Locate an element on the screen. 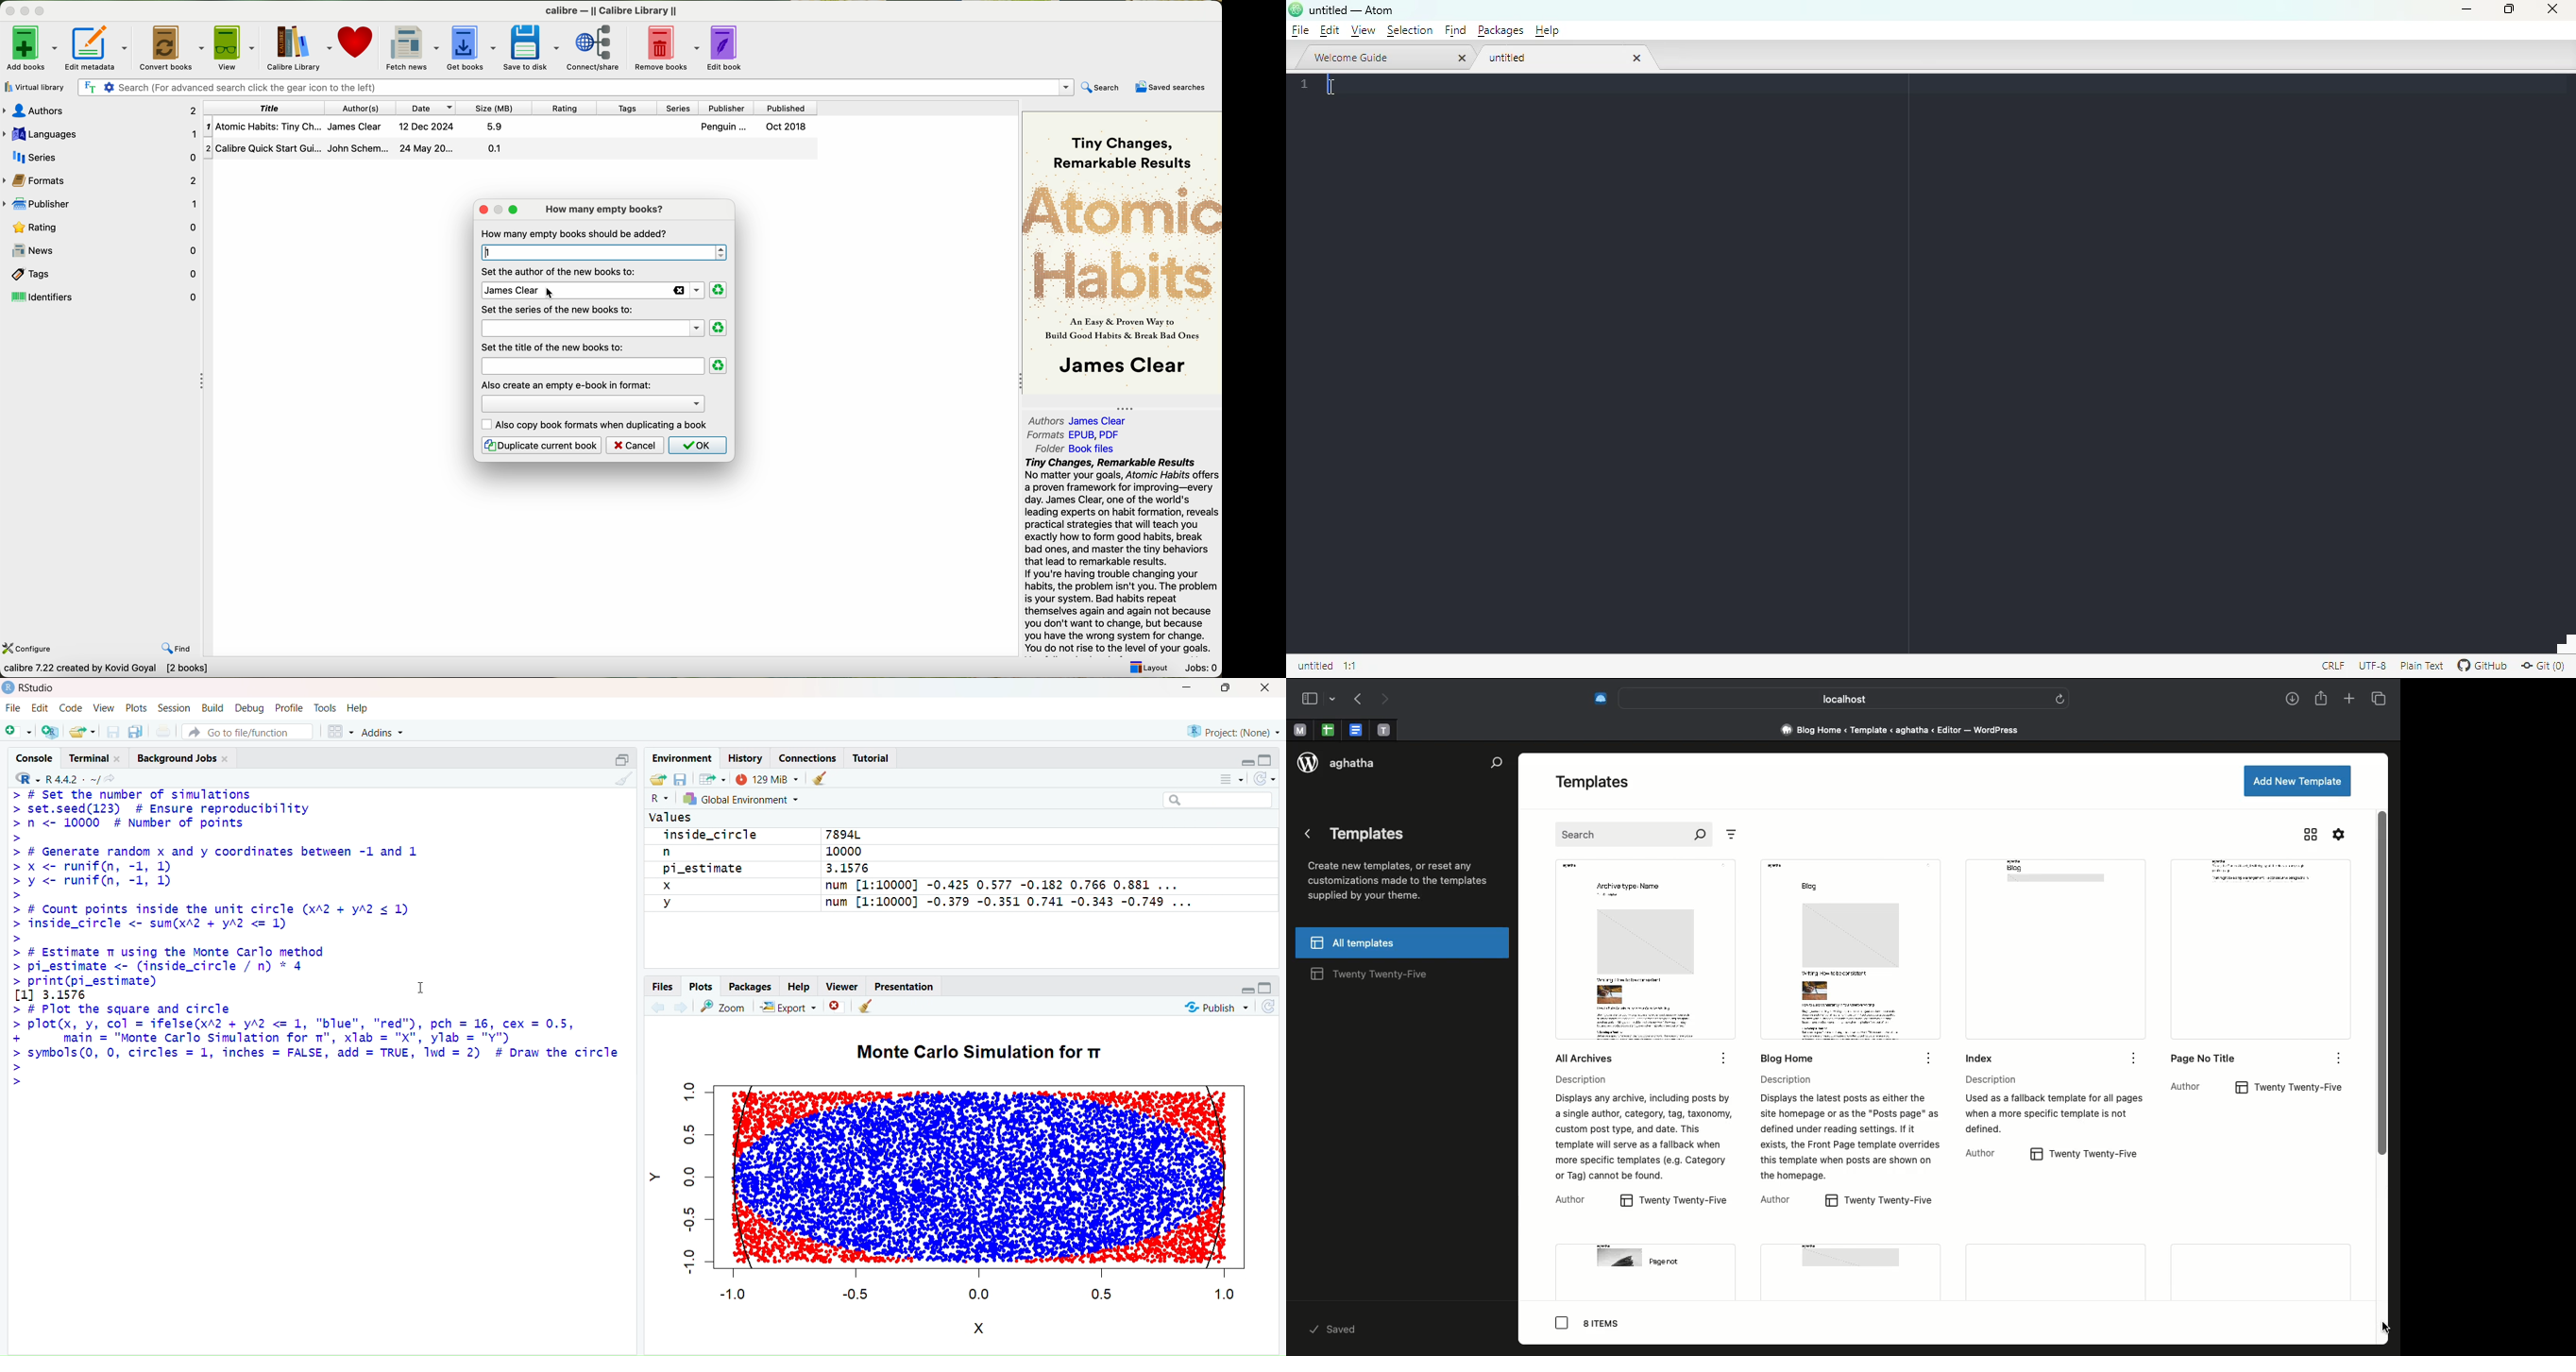  minimize is located at coordinates (2468, 8).